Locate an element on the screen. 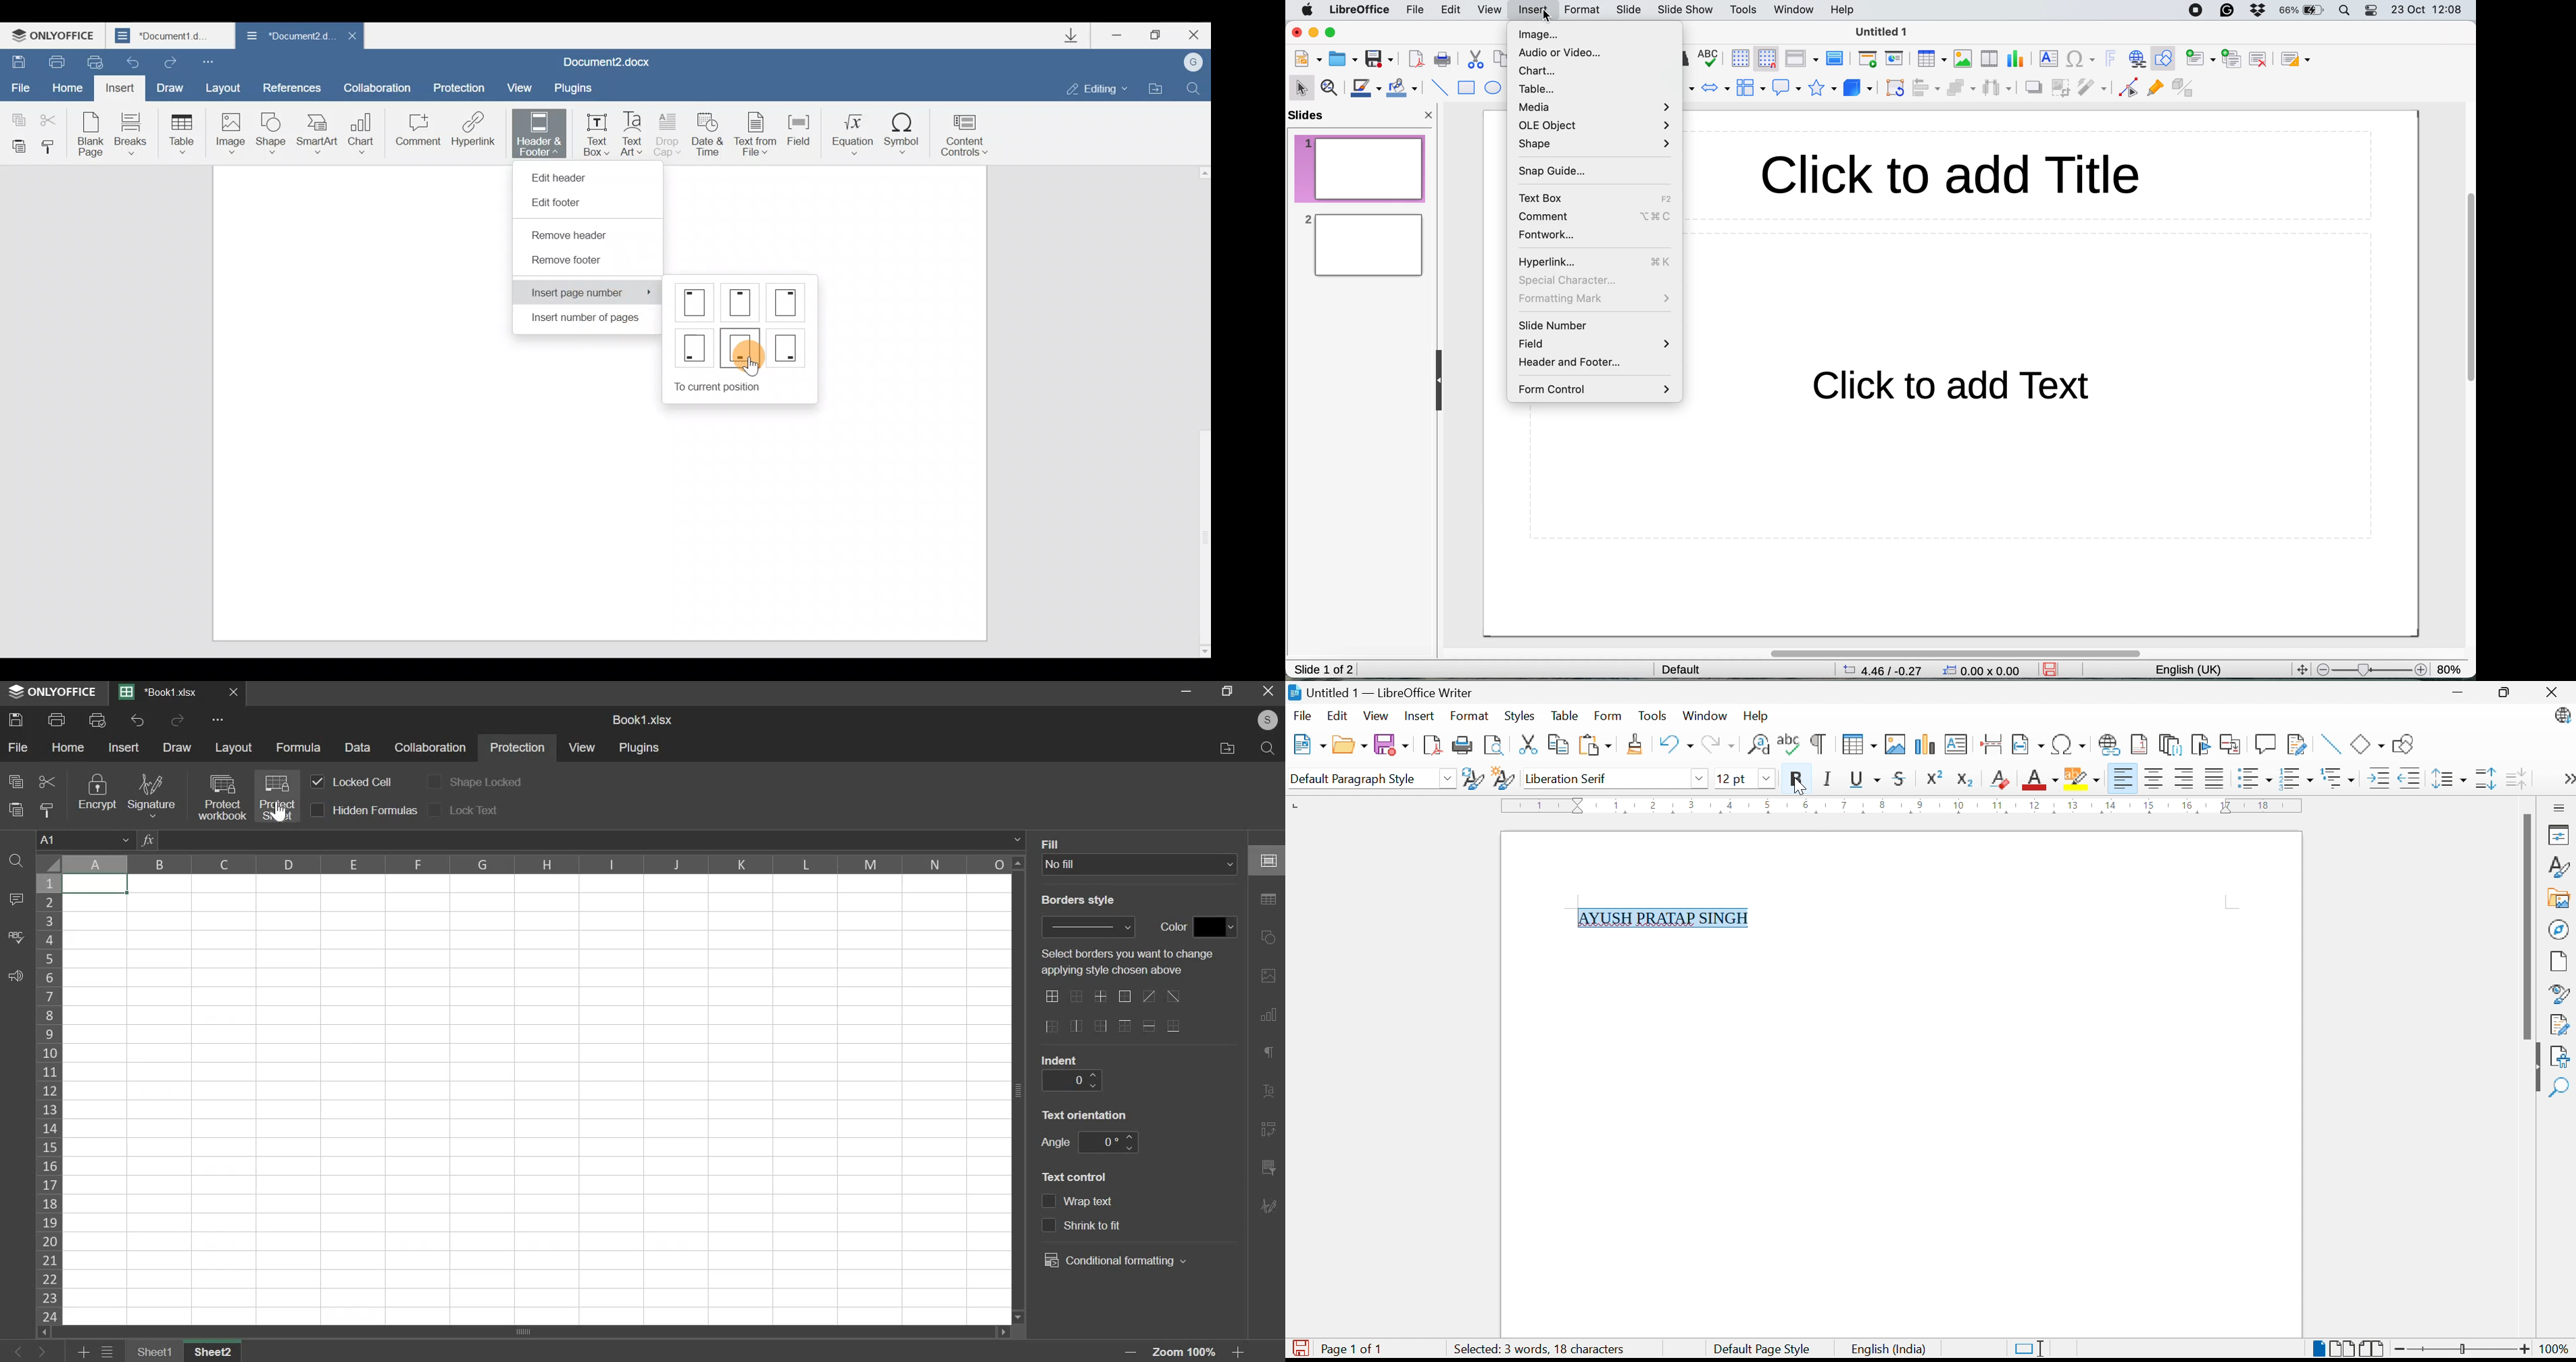  zoom factor is located at coordinates (2451, 665).